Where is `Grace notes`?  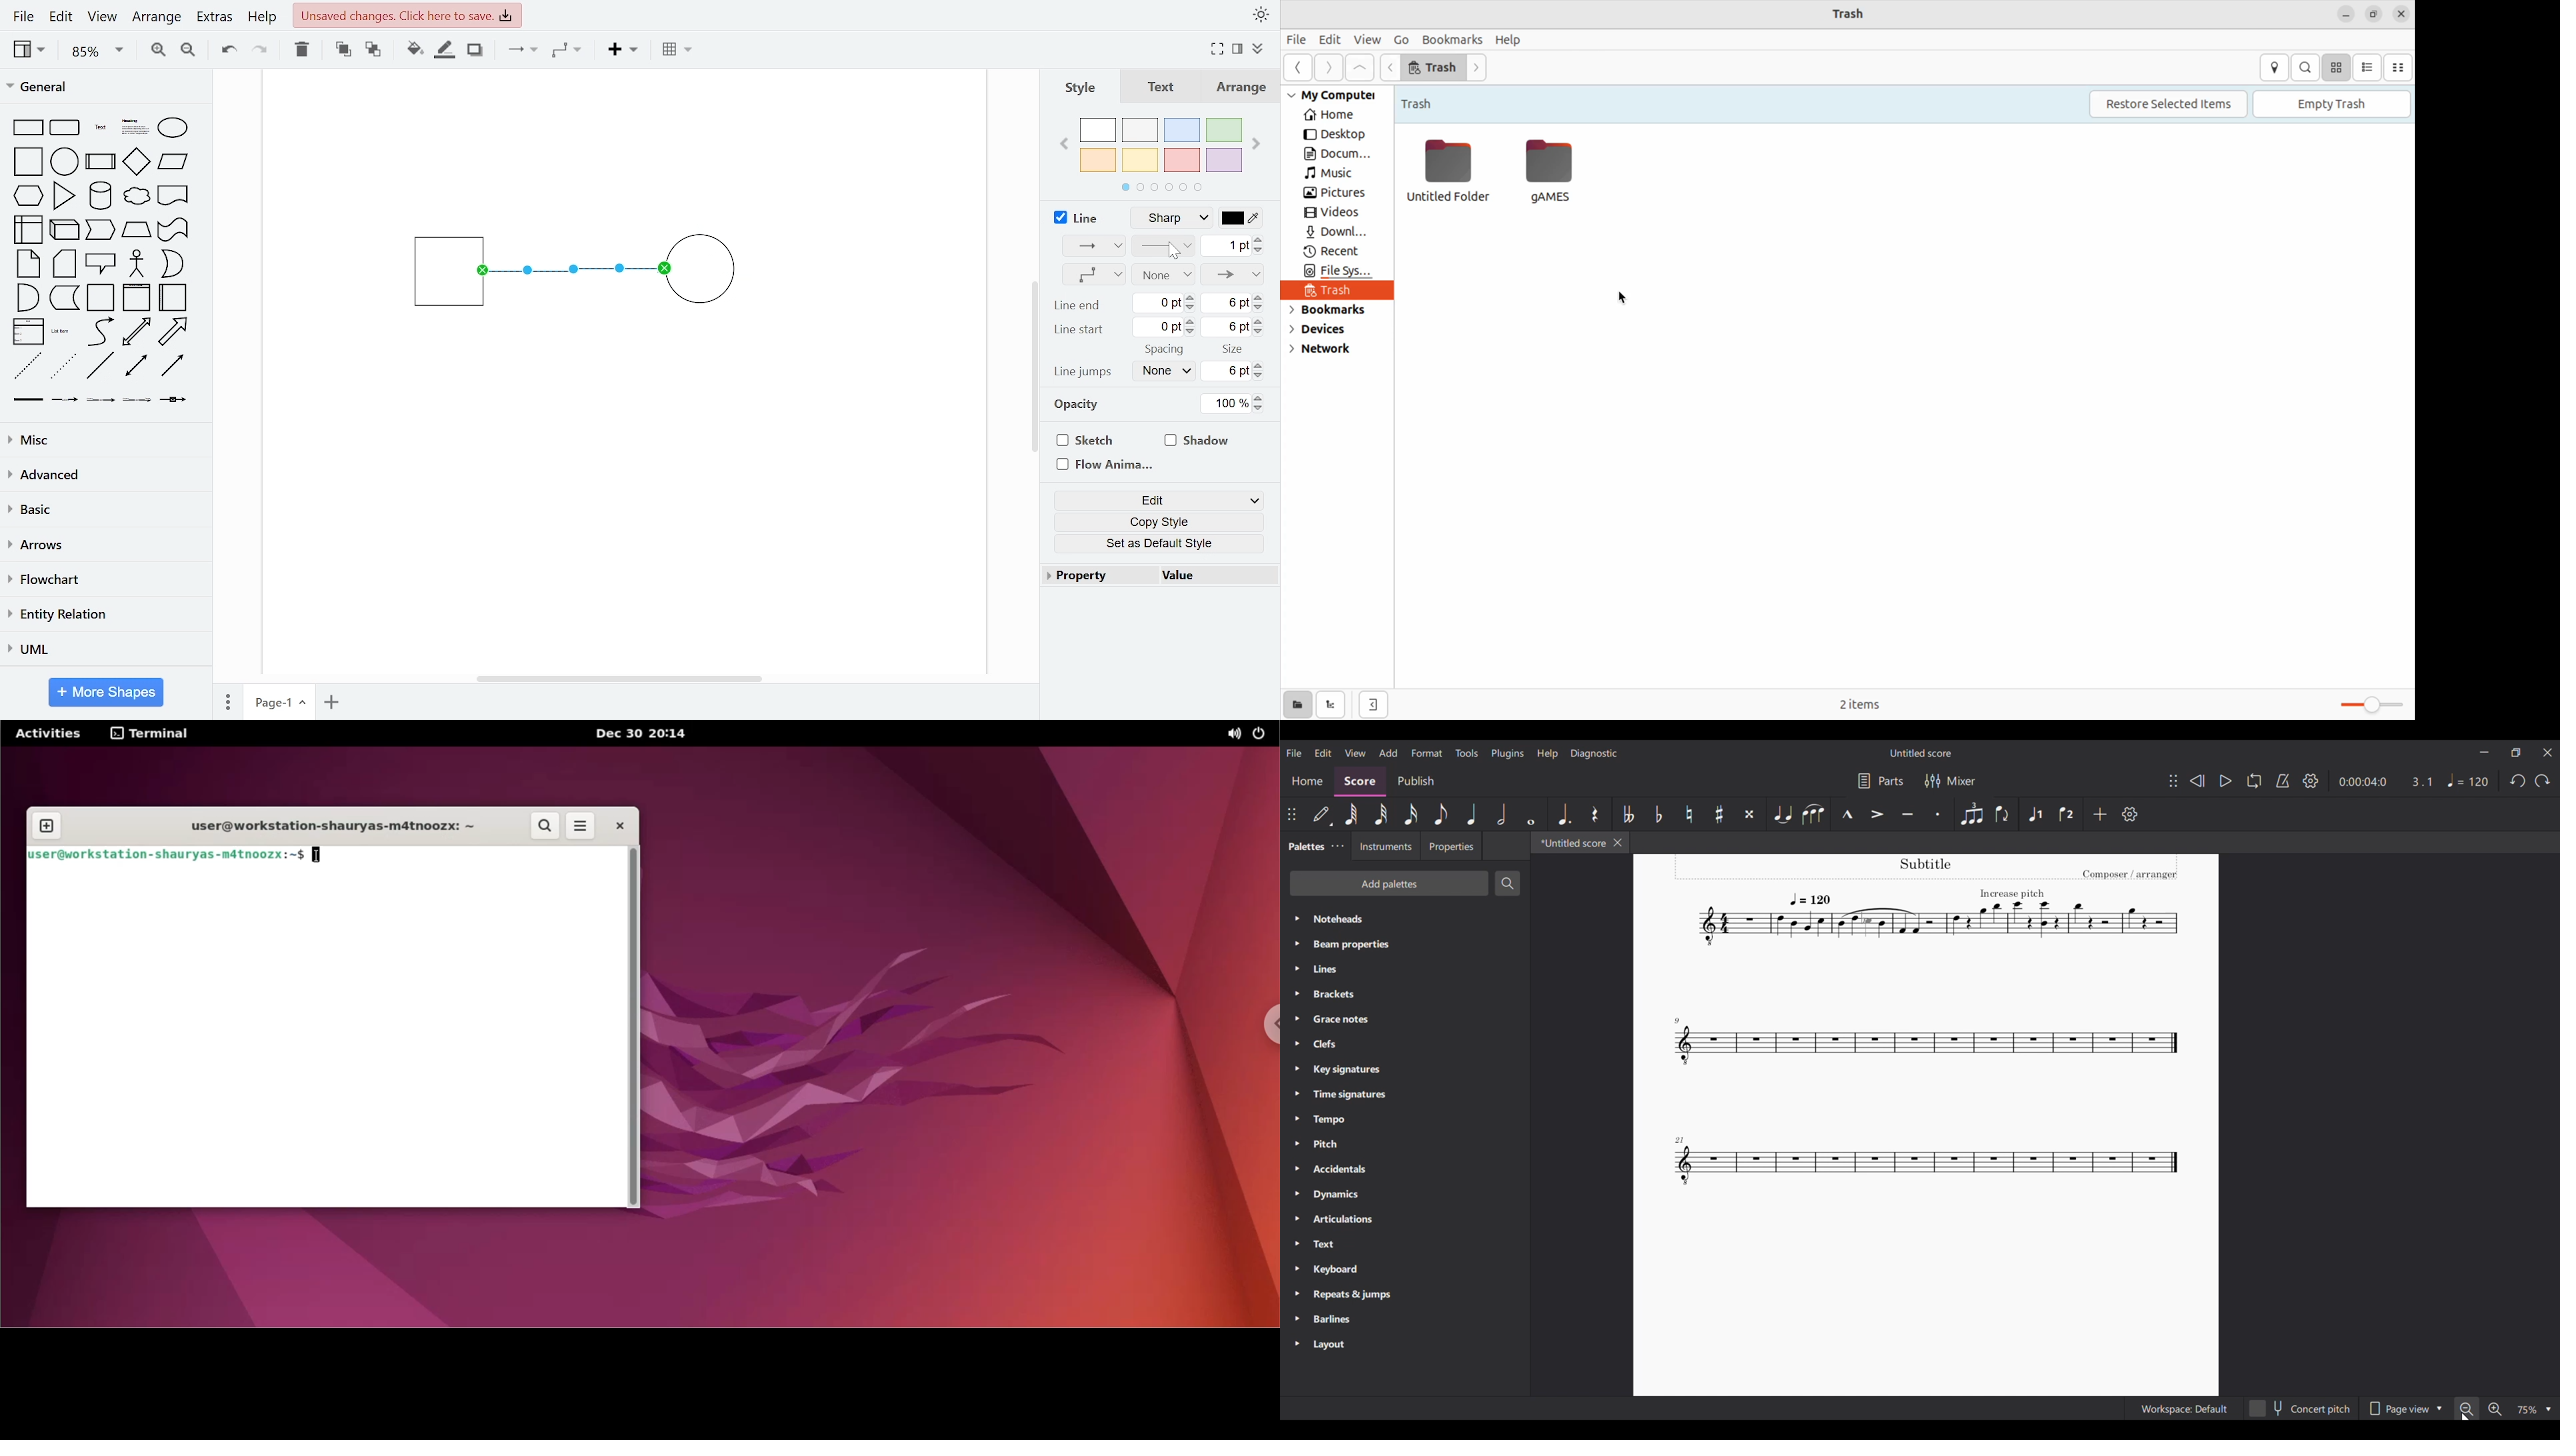
Grace notes is located at coordinates (1405, 1019).